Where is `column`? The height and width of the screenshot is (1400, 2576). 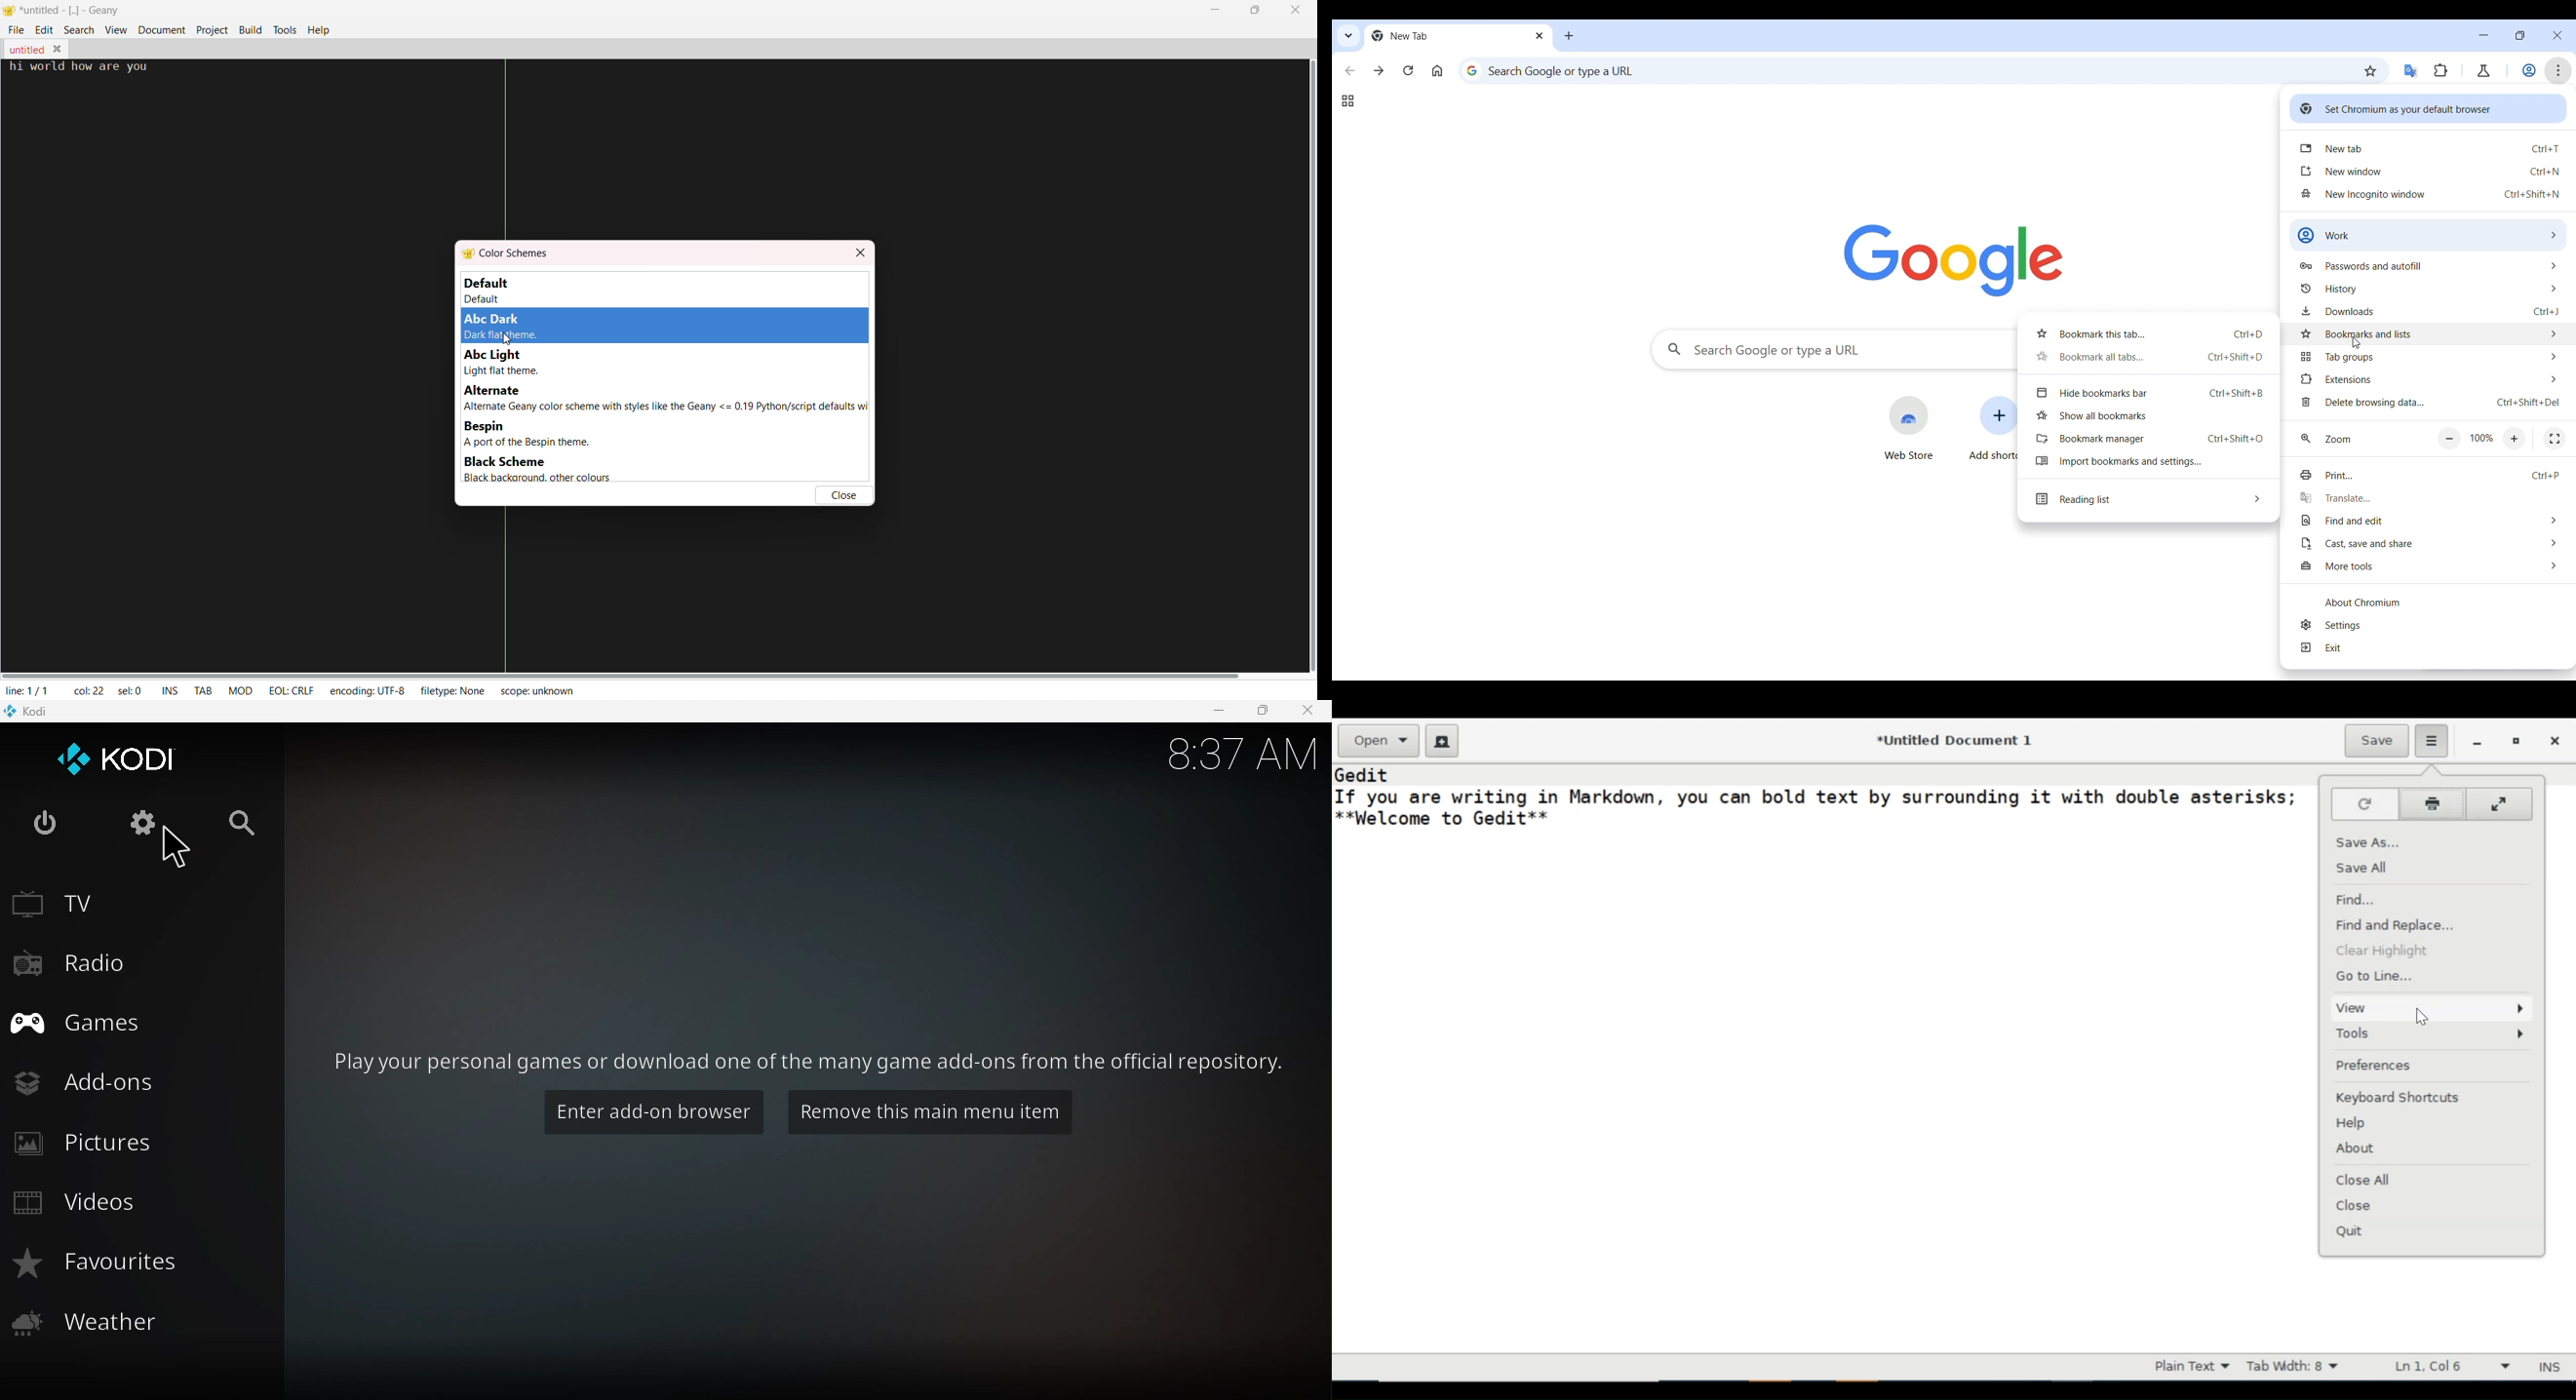
column is located at coordinates (87, 689).